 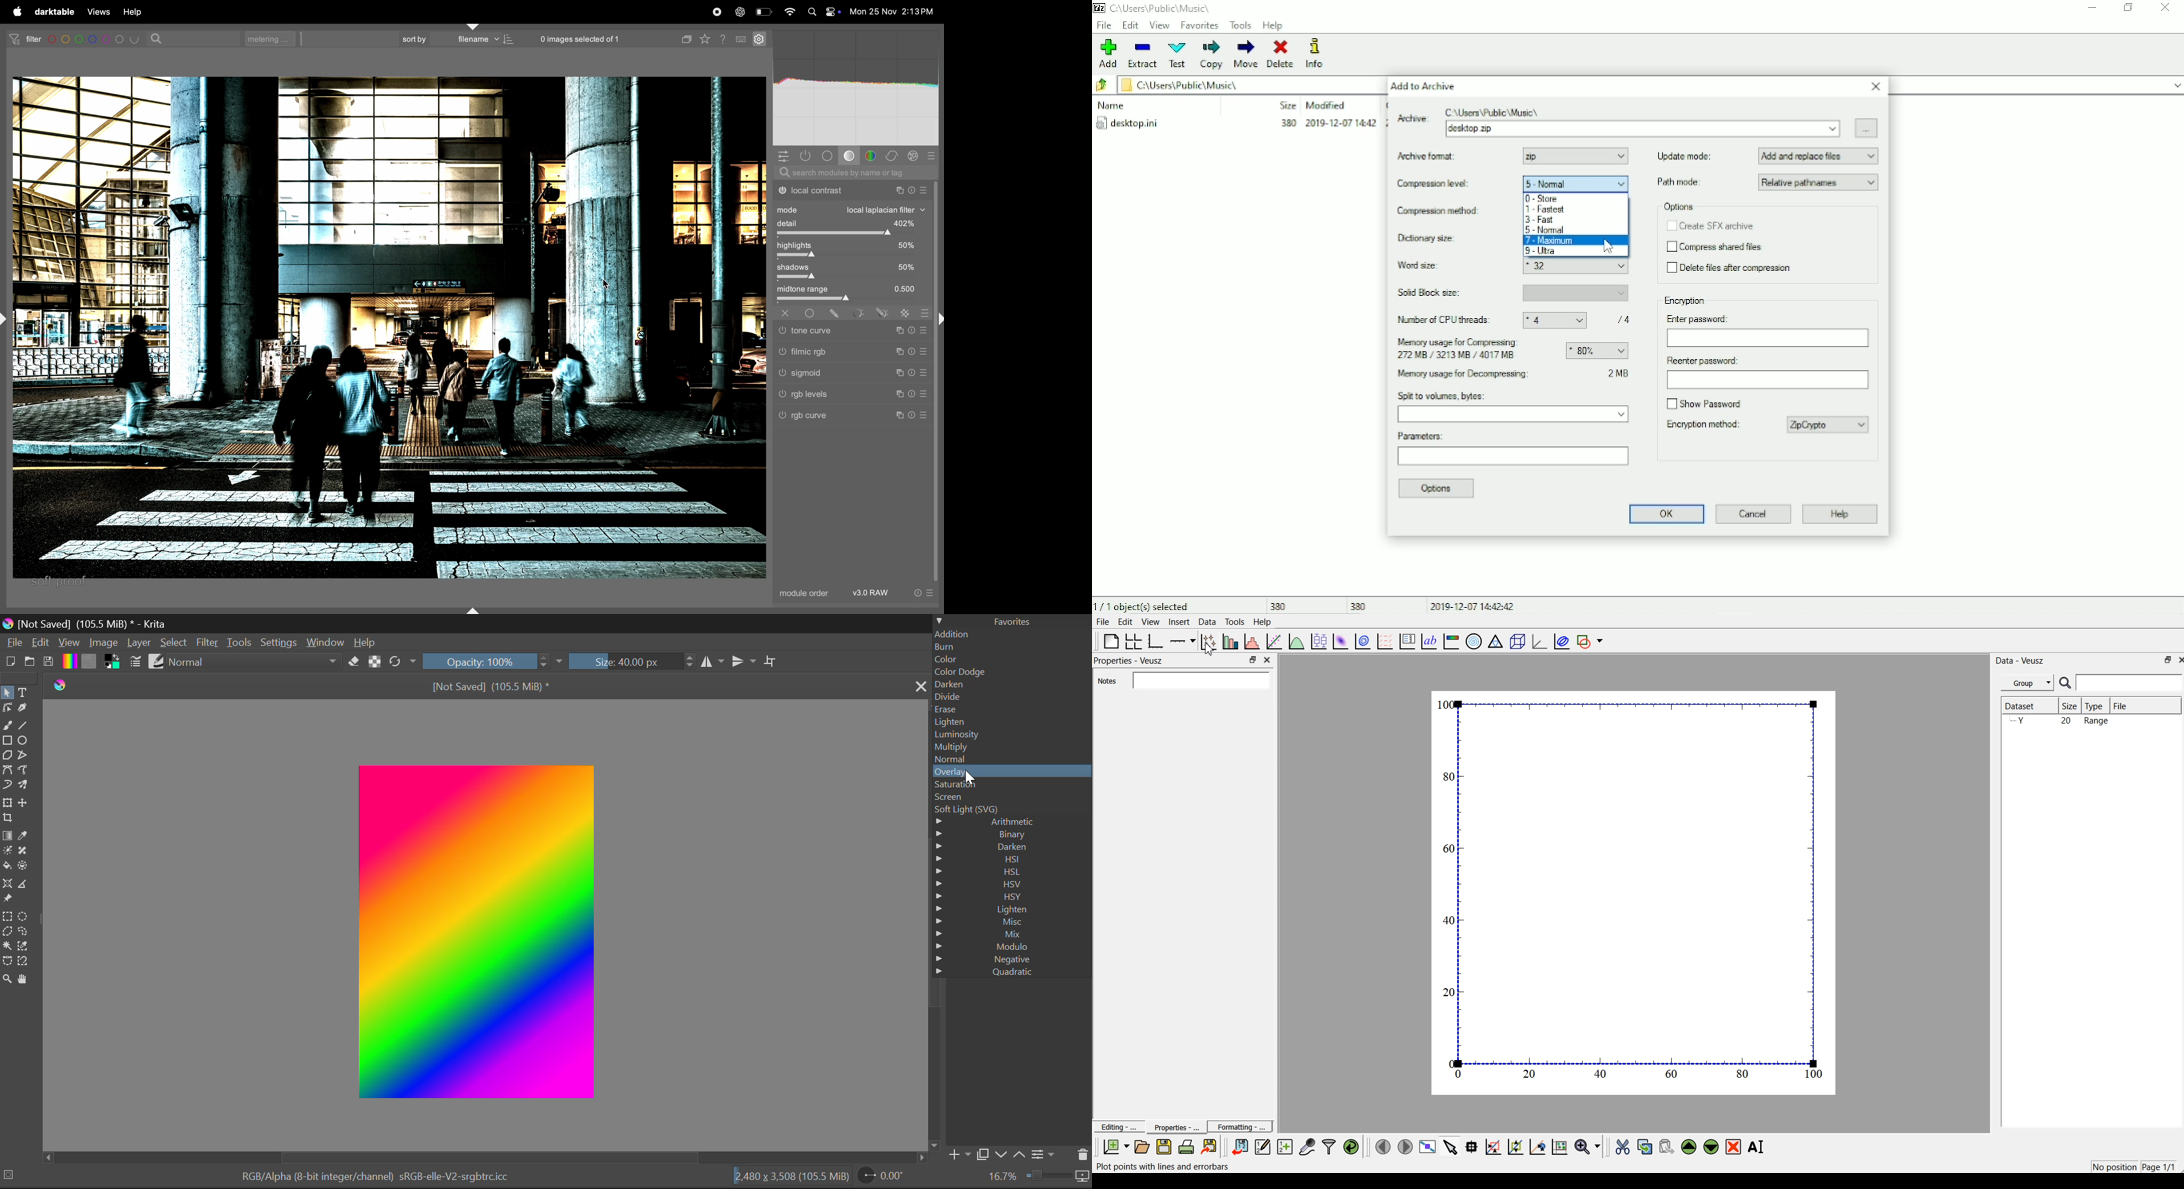 What do you see at coordinates (1010, 747) in the screenshot?
I see `Multiply` at bounding box center [1010, 747].